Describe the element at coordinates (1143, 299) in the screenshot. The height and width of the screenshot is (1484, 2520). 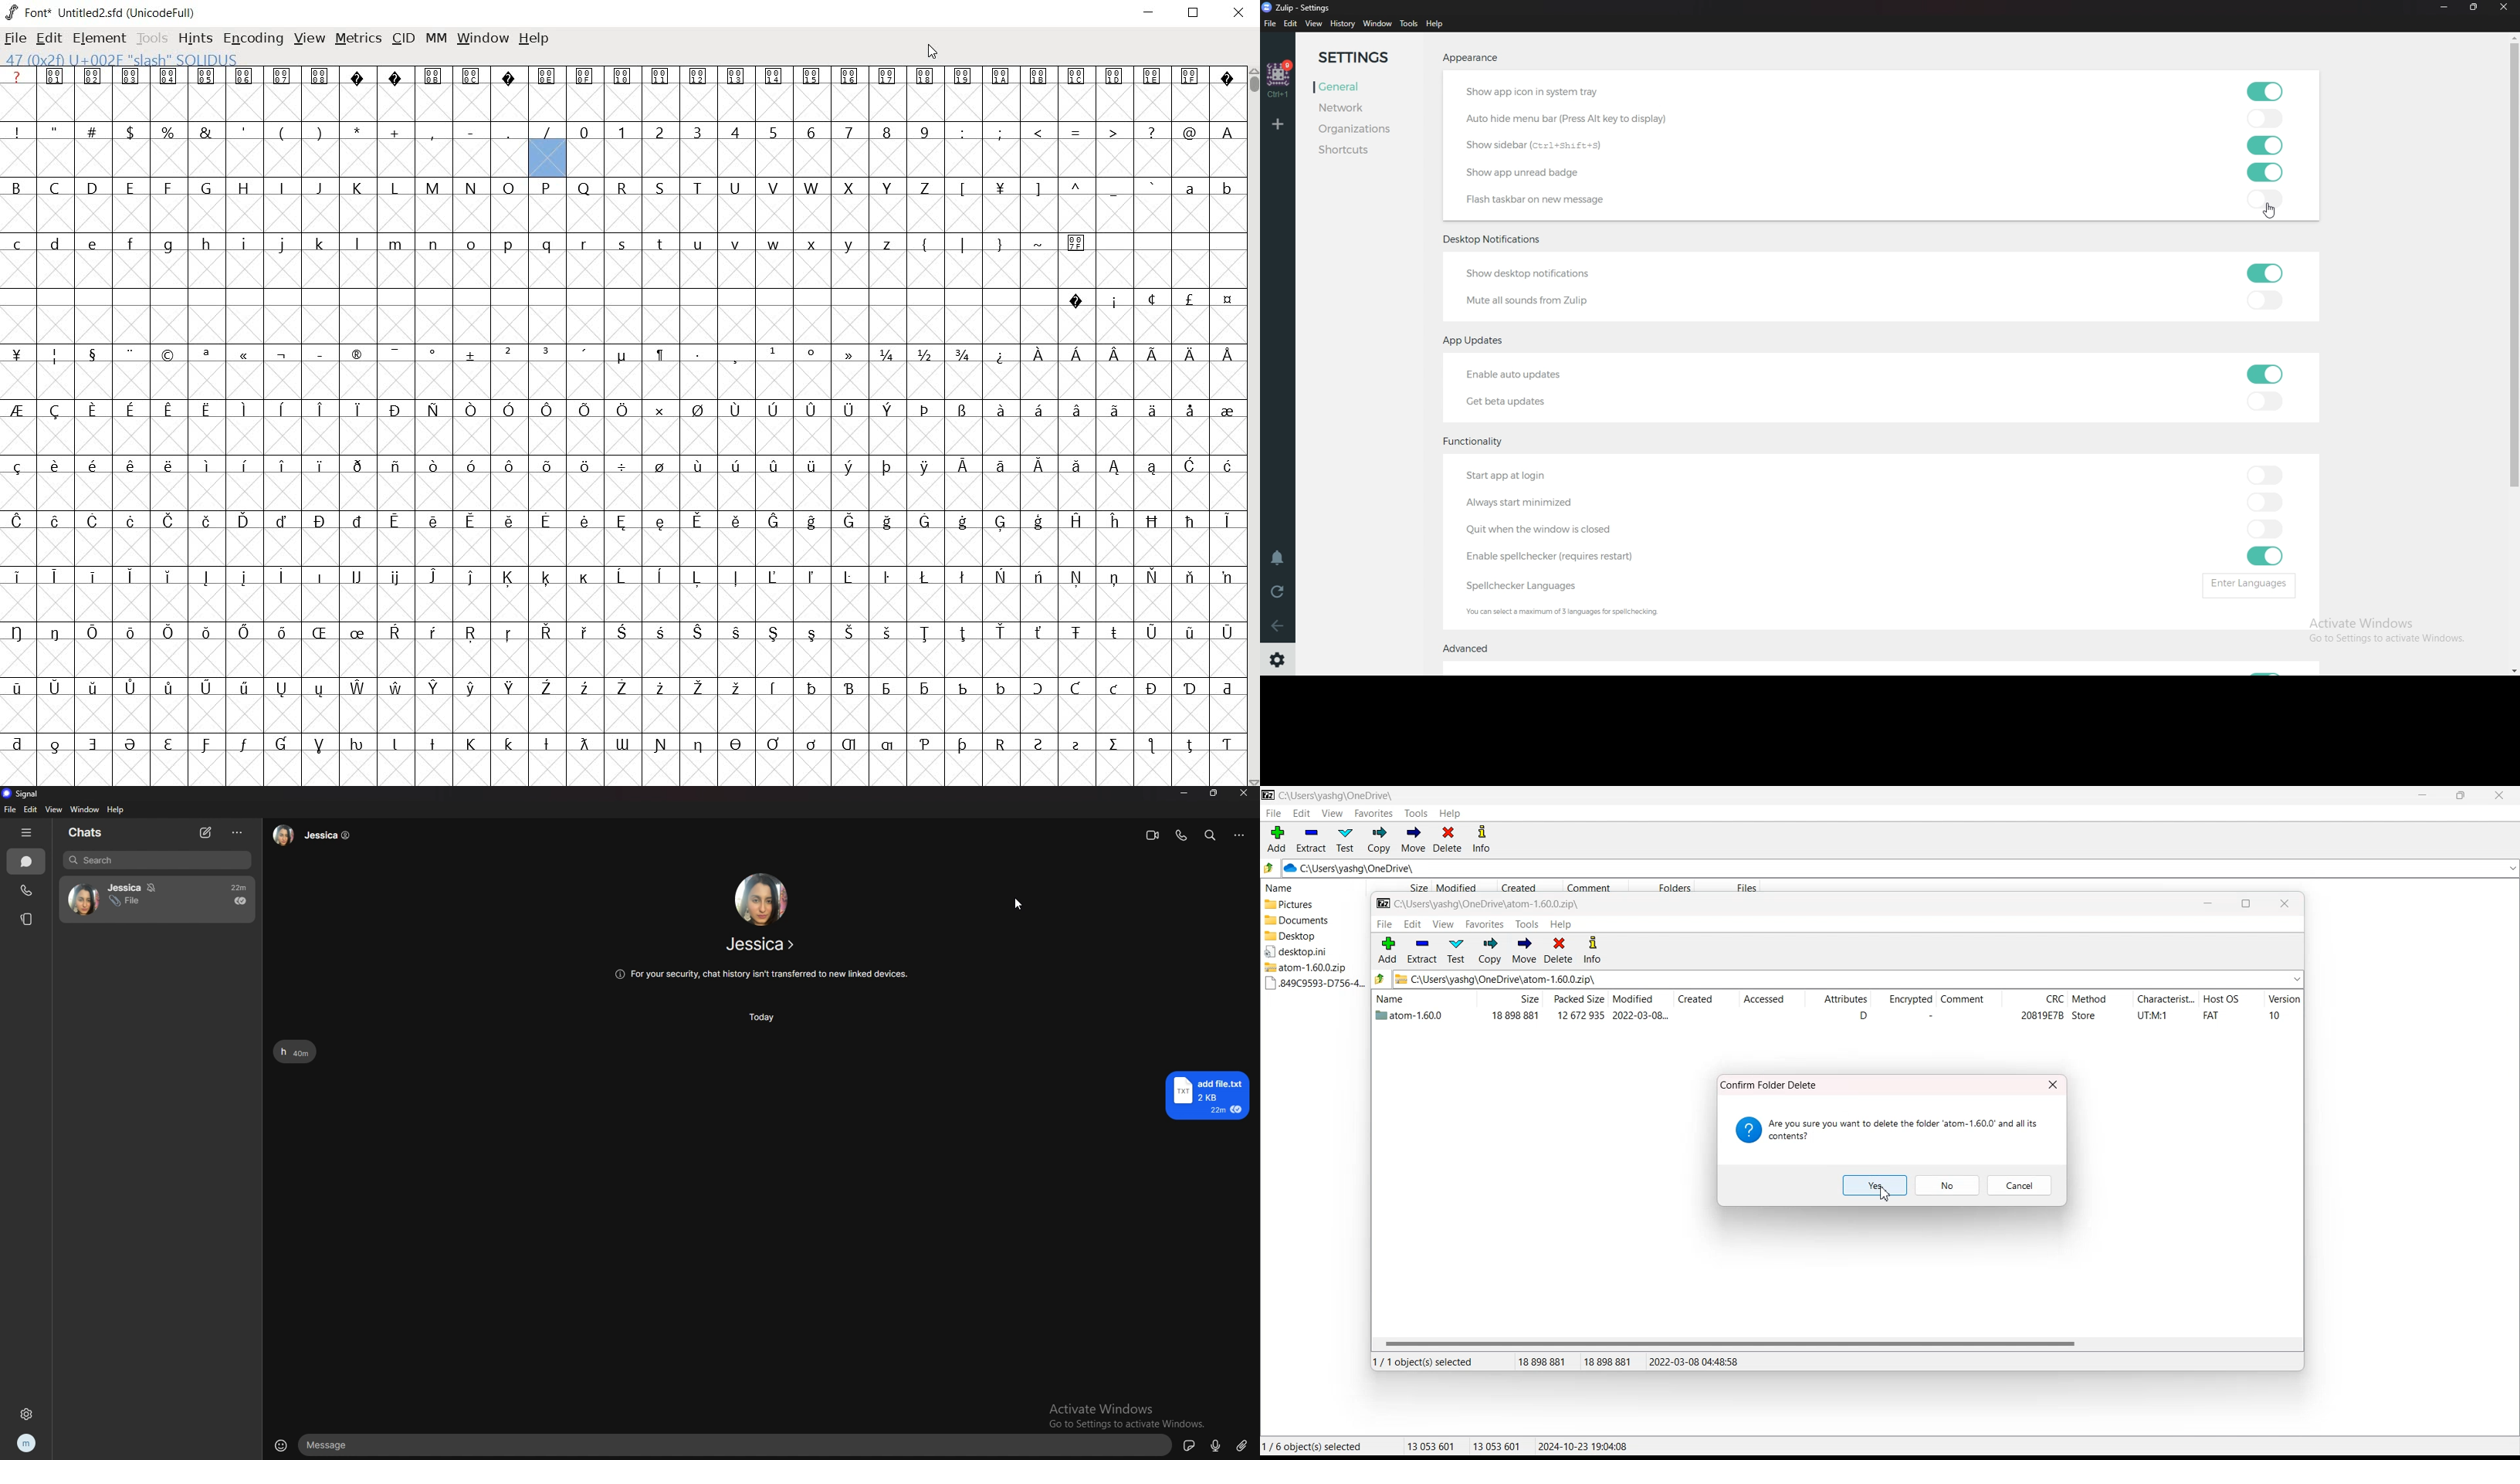
I see `special symbols` at that location.